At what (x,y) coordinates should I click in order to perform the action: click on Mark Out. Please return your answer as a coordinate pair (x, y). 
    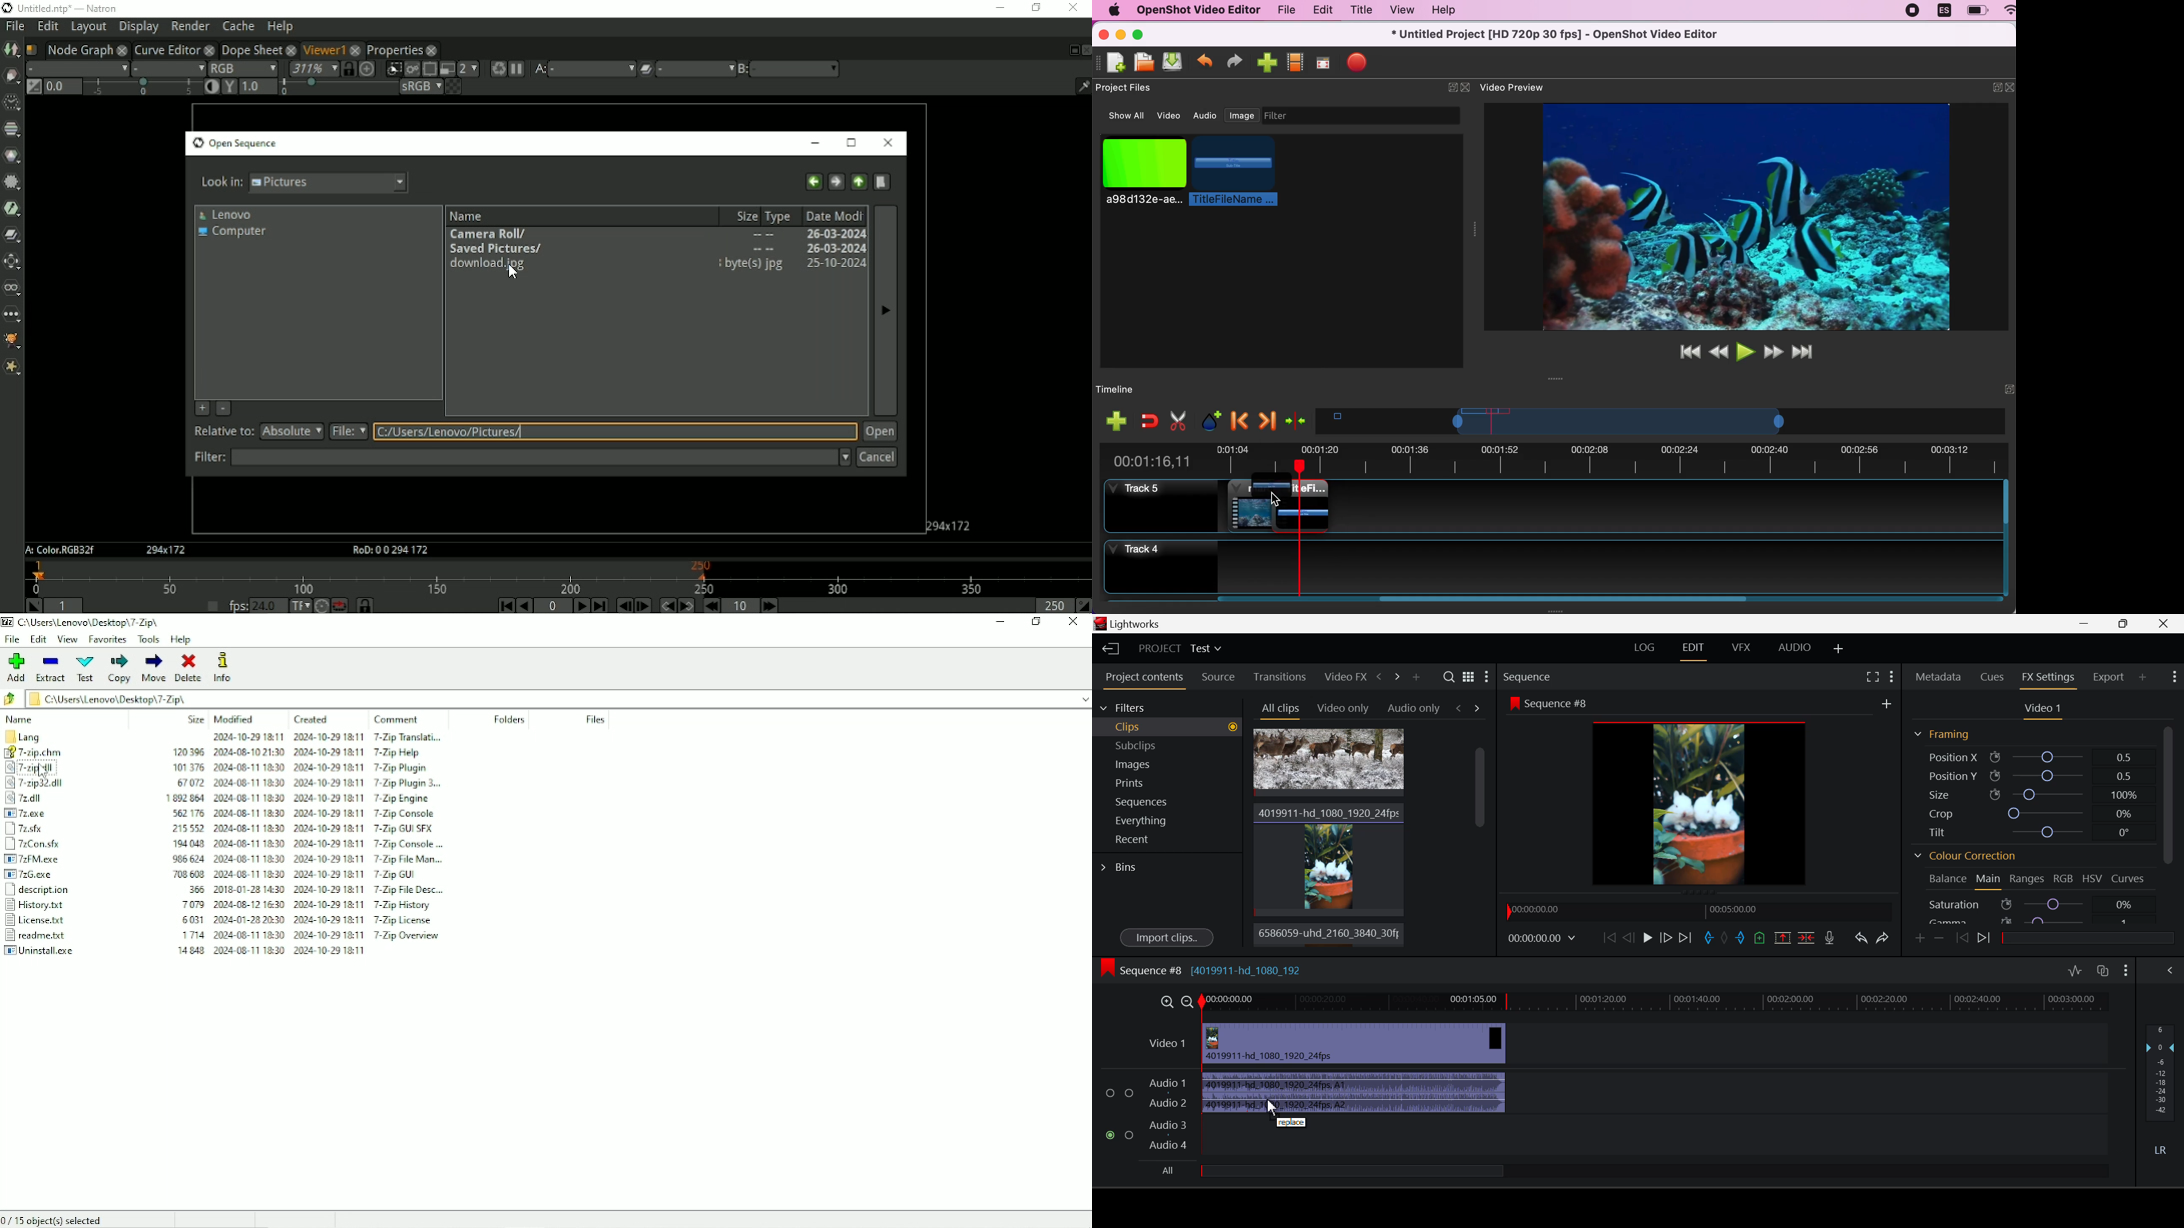
    Looking at the image, I should click on (1742, 938).